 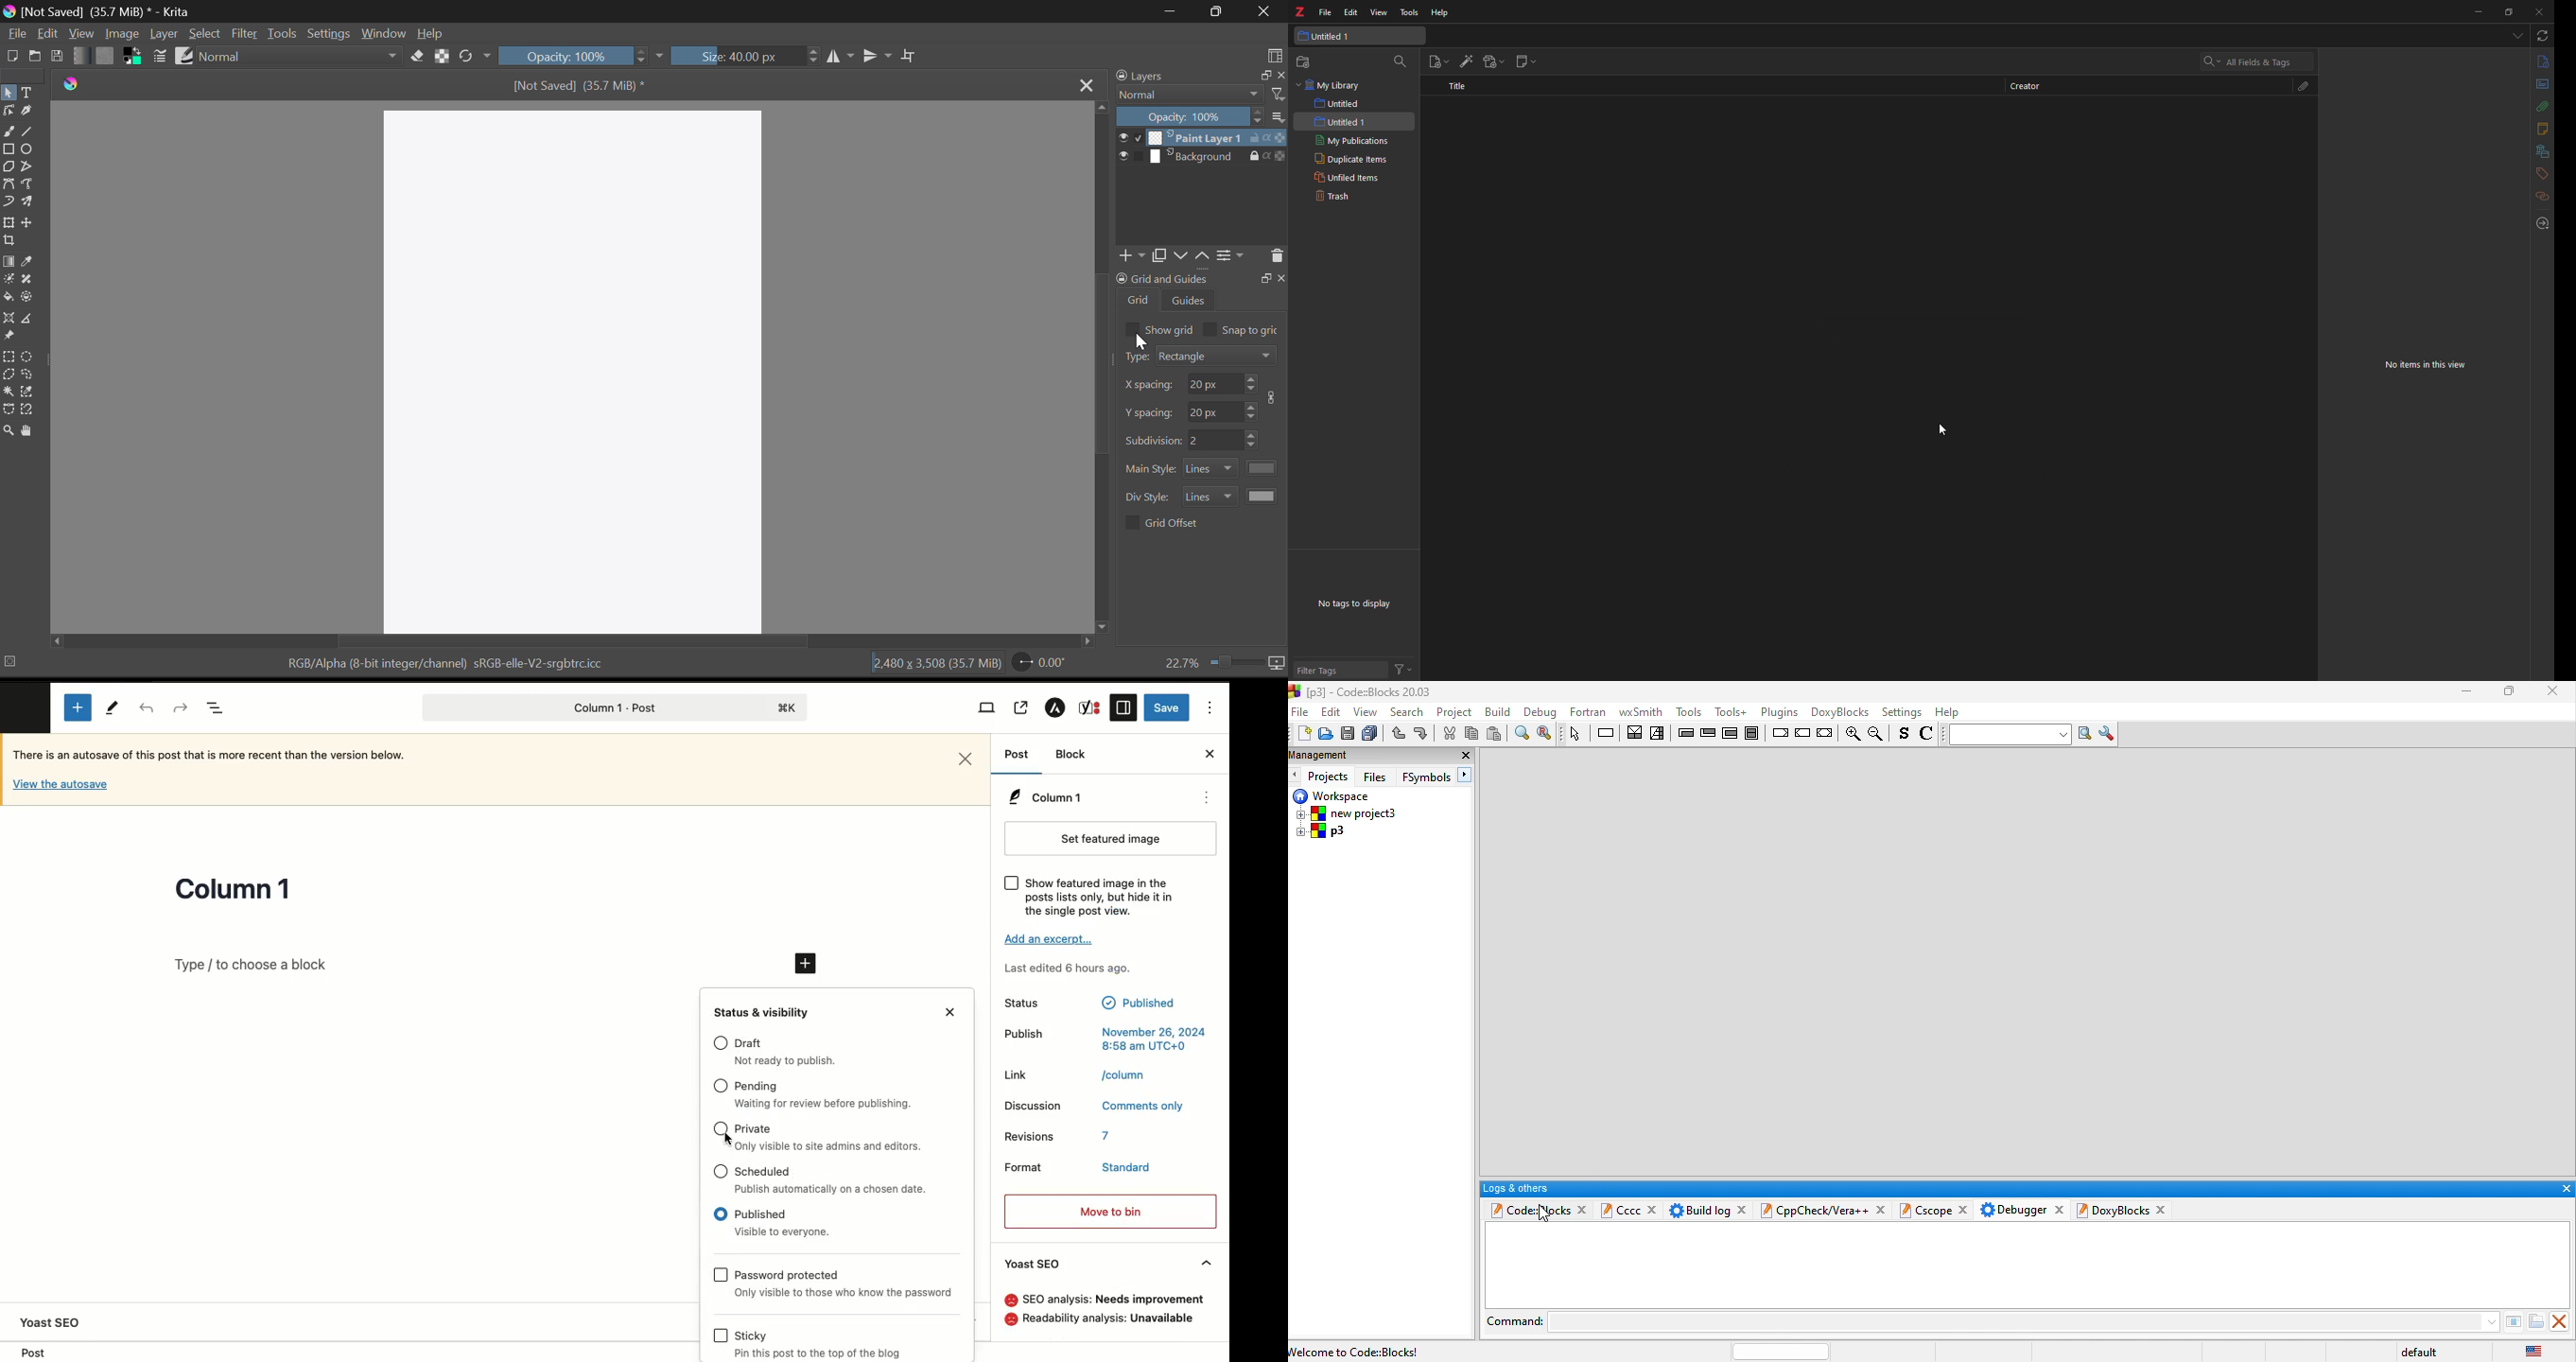 What do you see at coordinates (880, 56) in the screenshot?
I see `Horizontal Mirror Flip` at bounding box center [880, 56].